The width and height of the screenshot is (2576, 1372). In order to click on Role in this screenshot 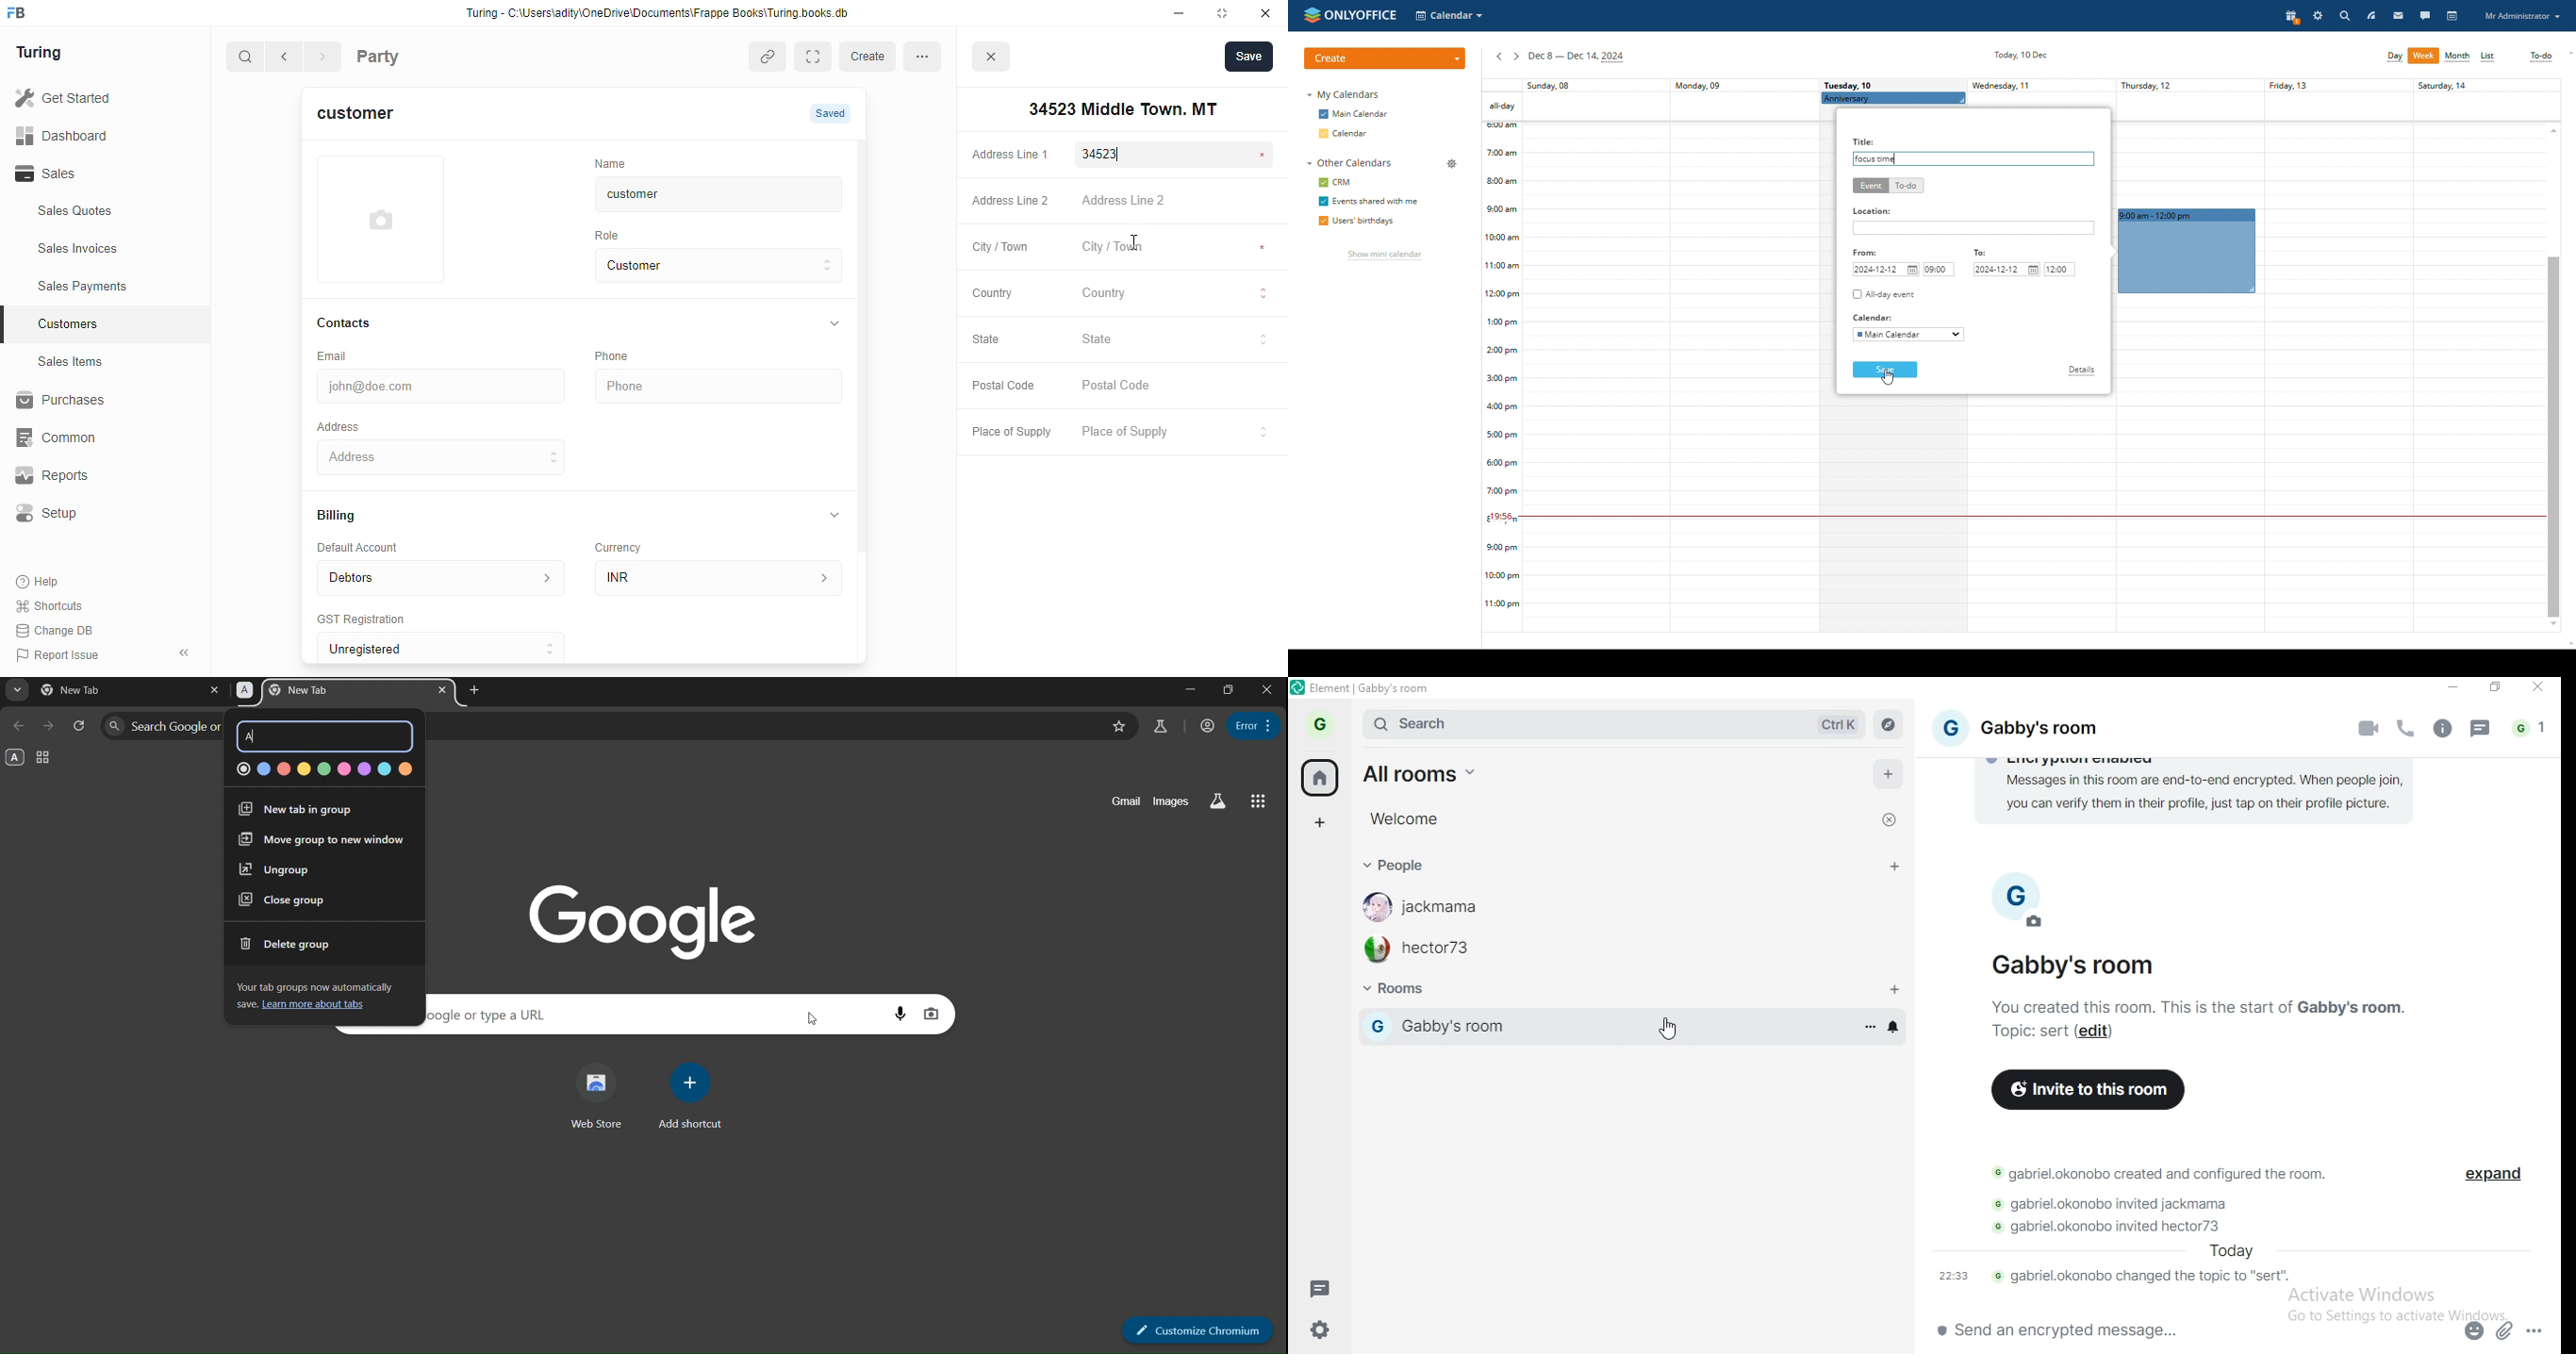, I will do `click(613, 235)`.